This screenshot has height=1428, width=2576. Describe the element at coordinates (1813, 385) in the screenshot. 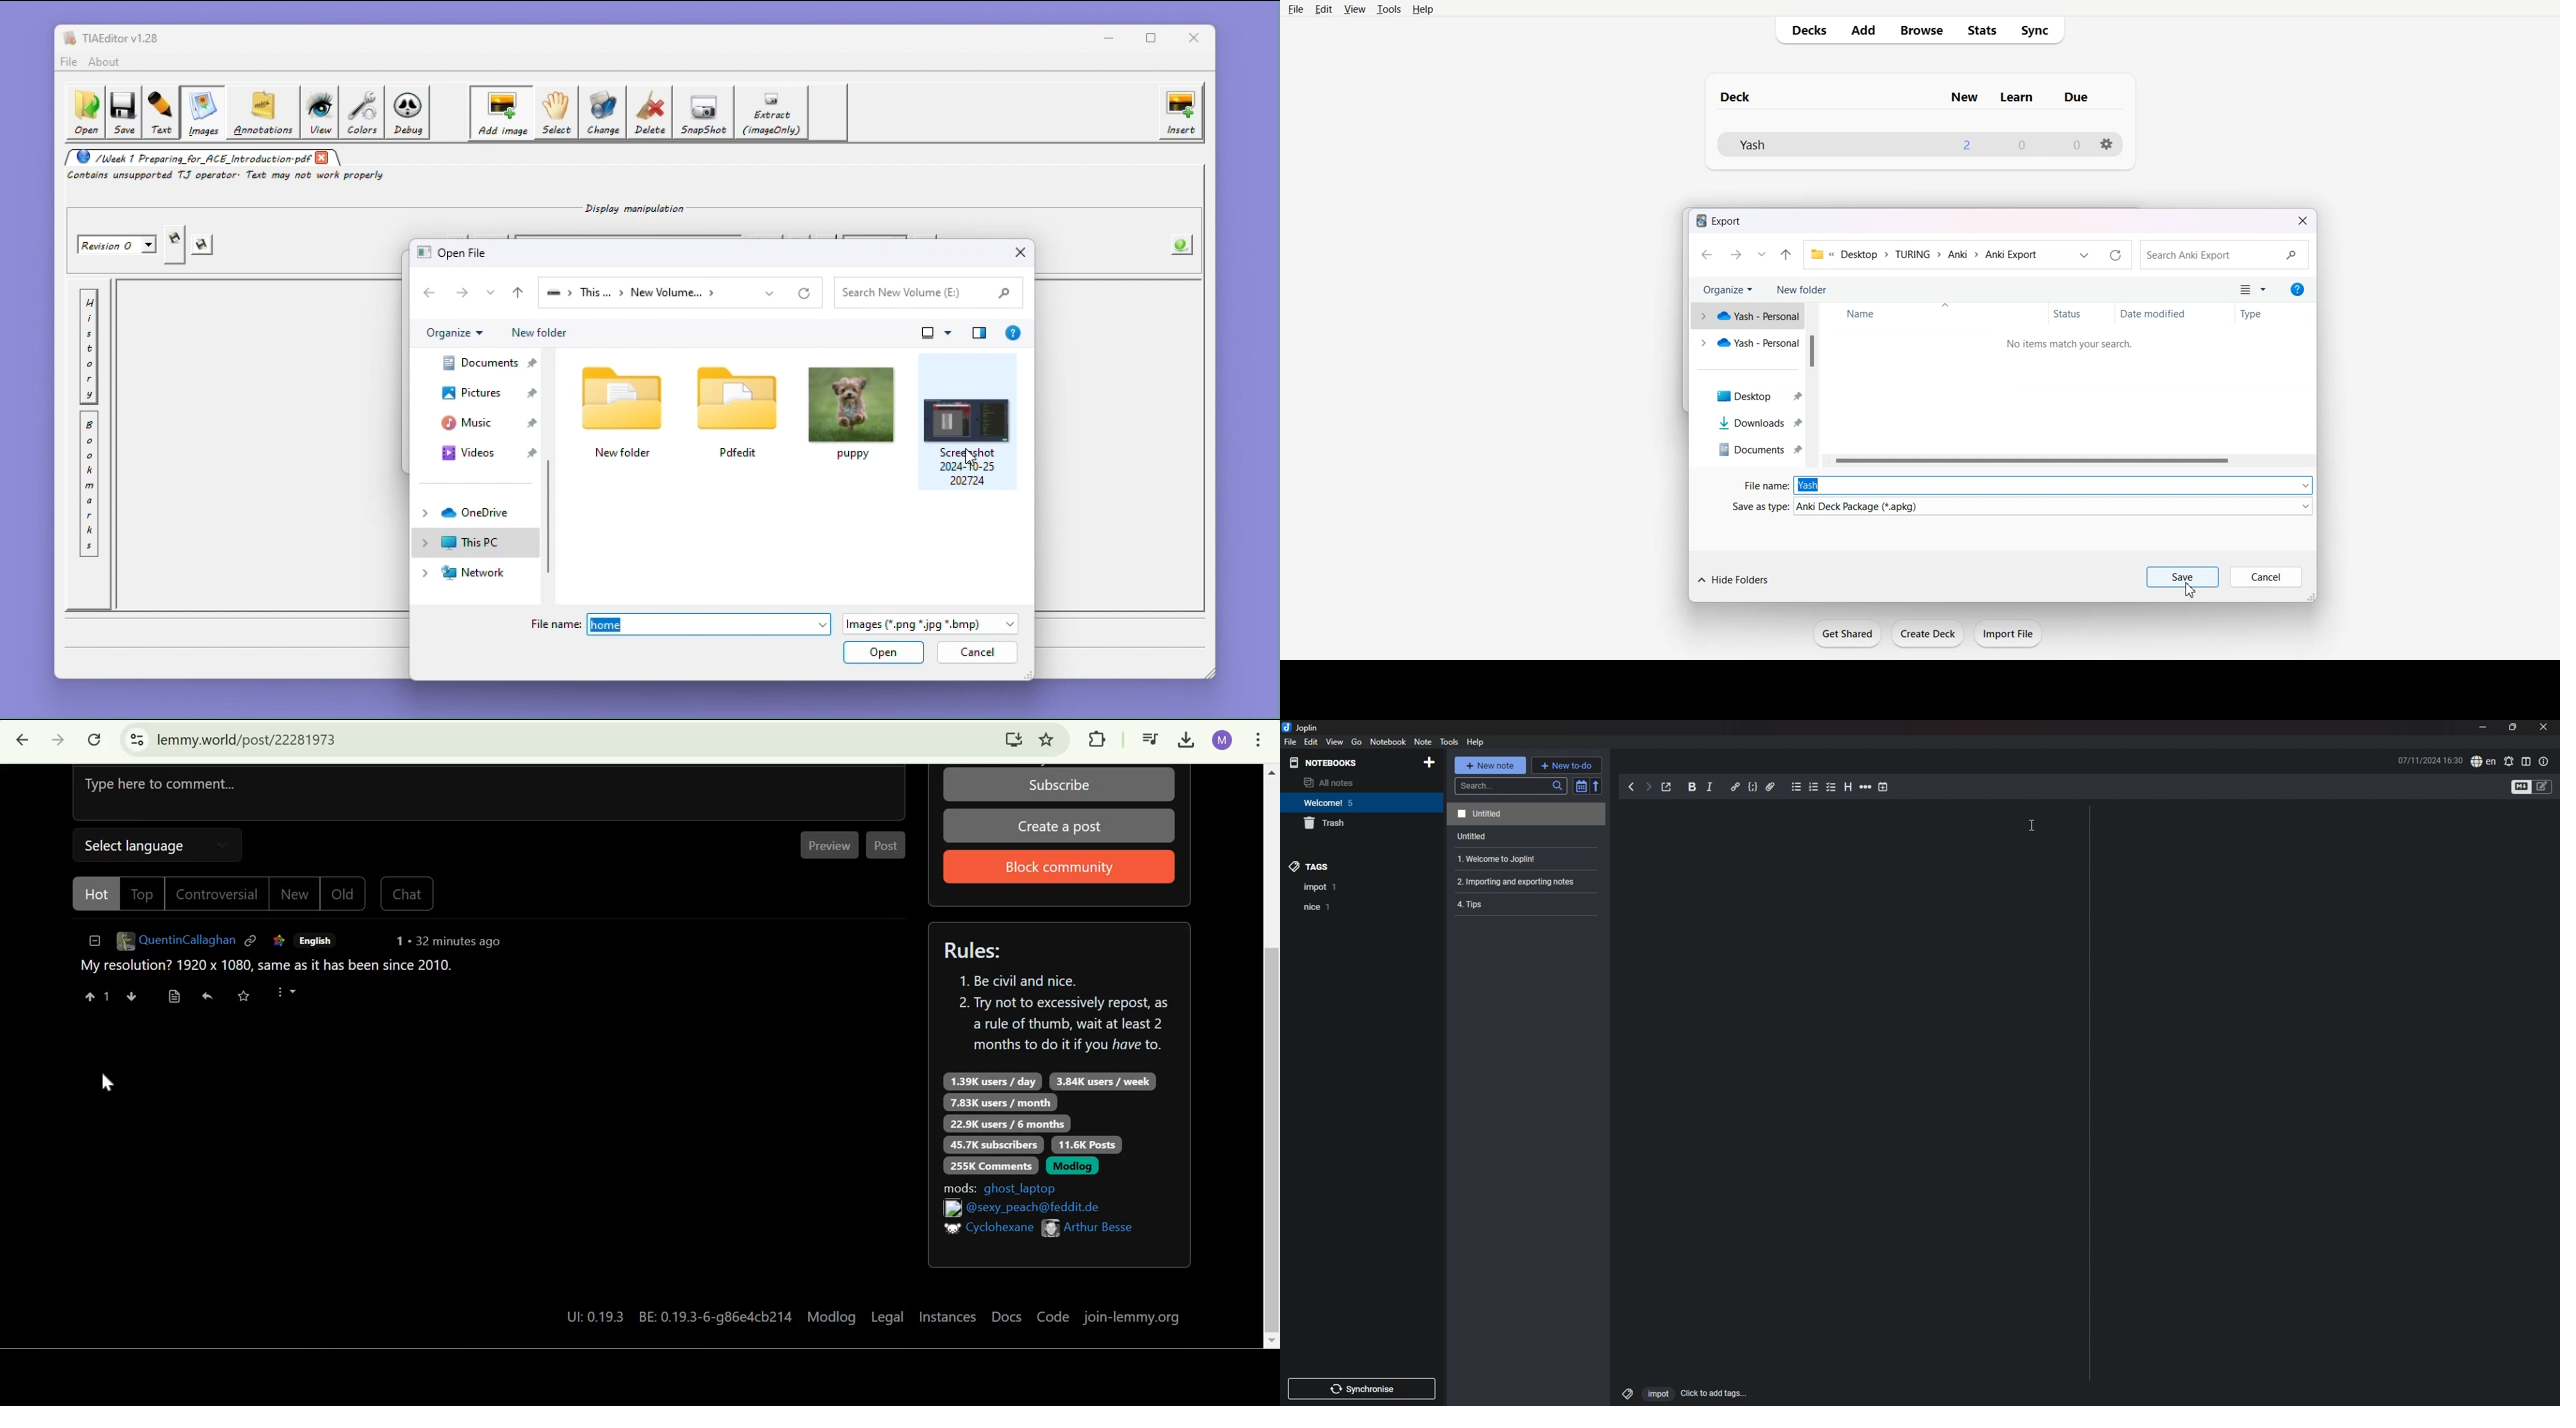

I see `Vertical Scroll bar` at that location.